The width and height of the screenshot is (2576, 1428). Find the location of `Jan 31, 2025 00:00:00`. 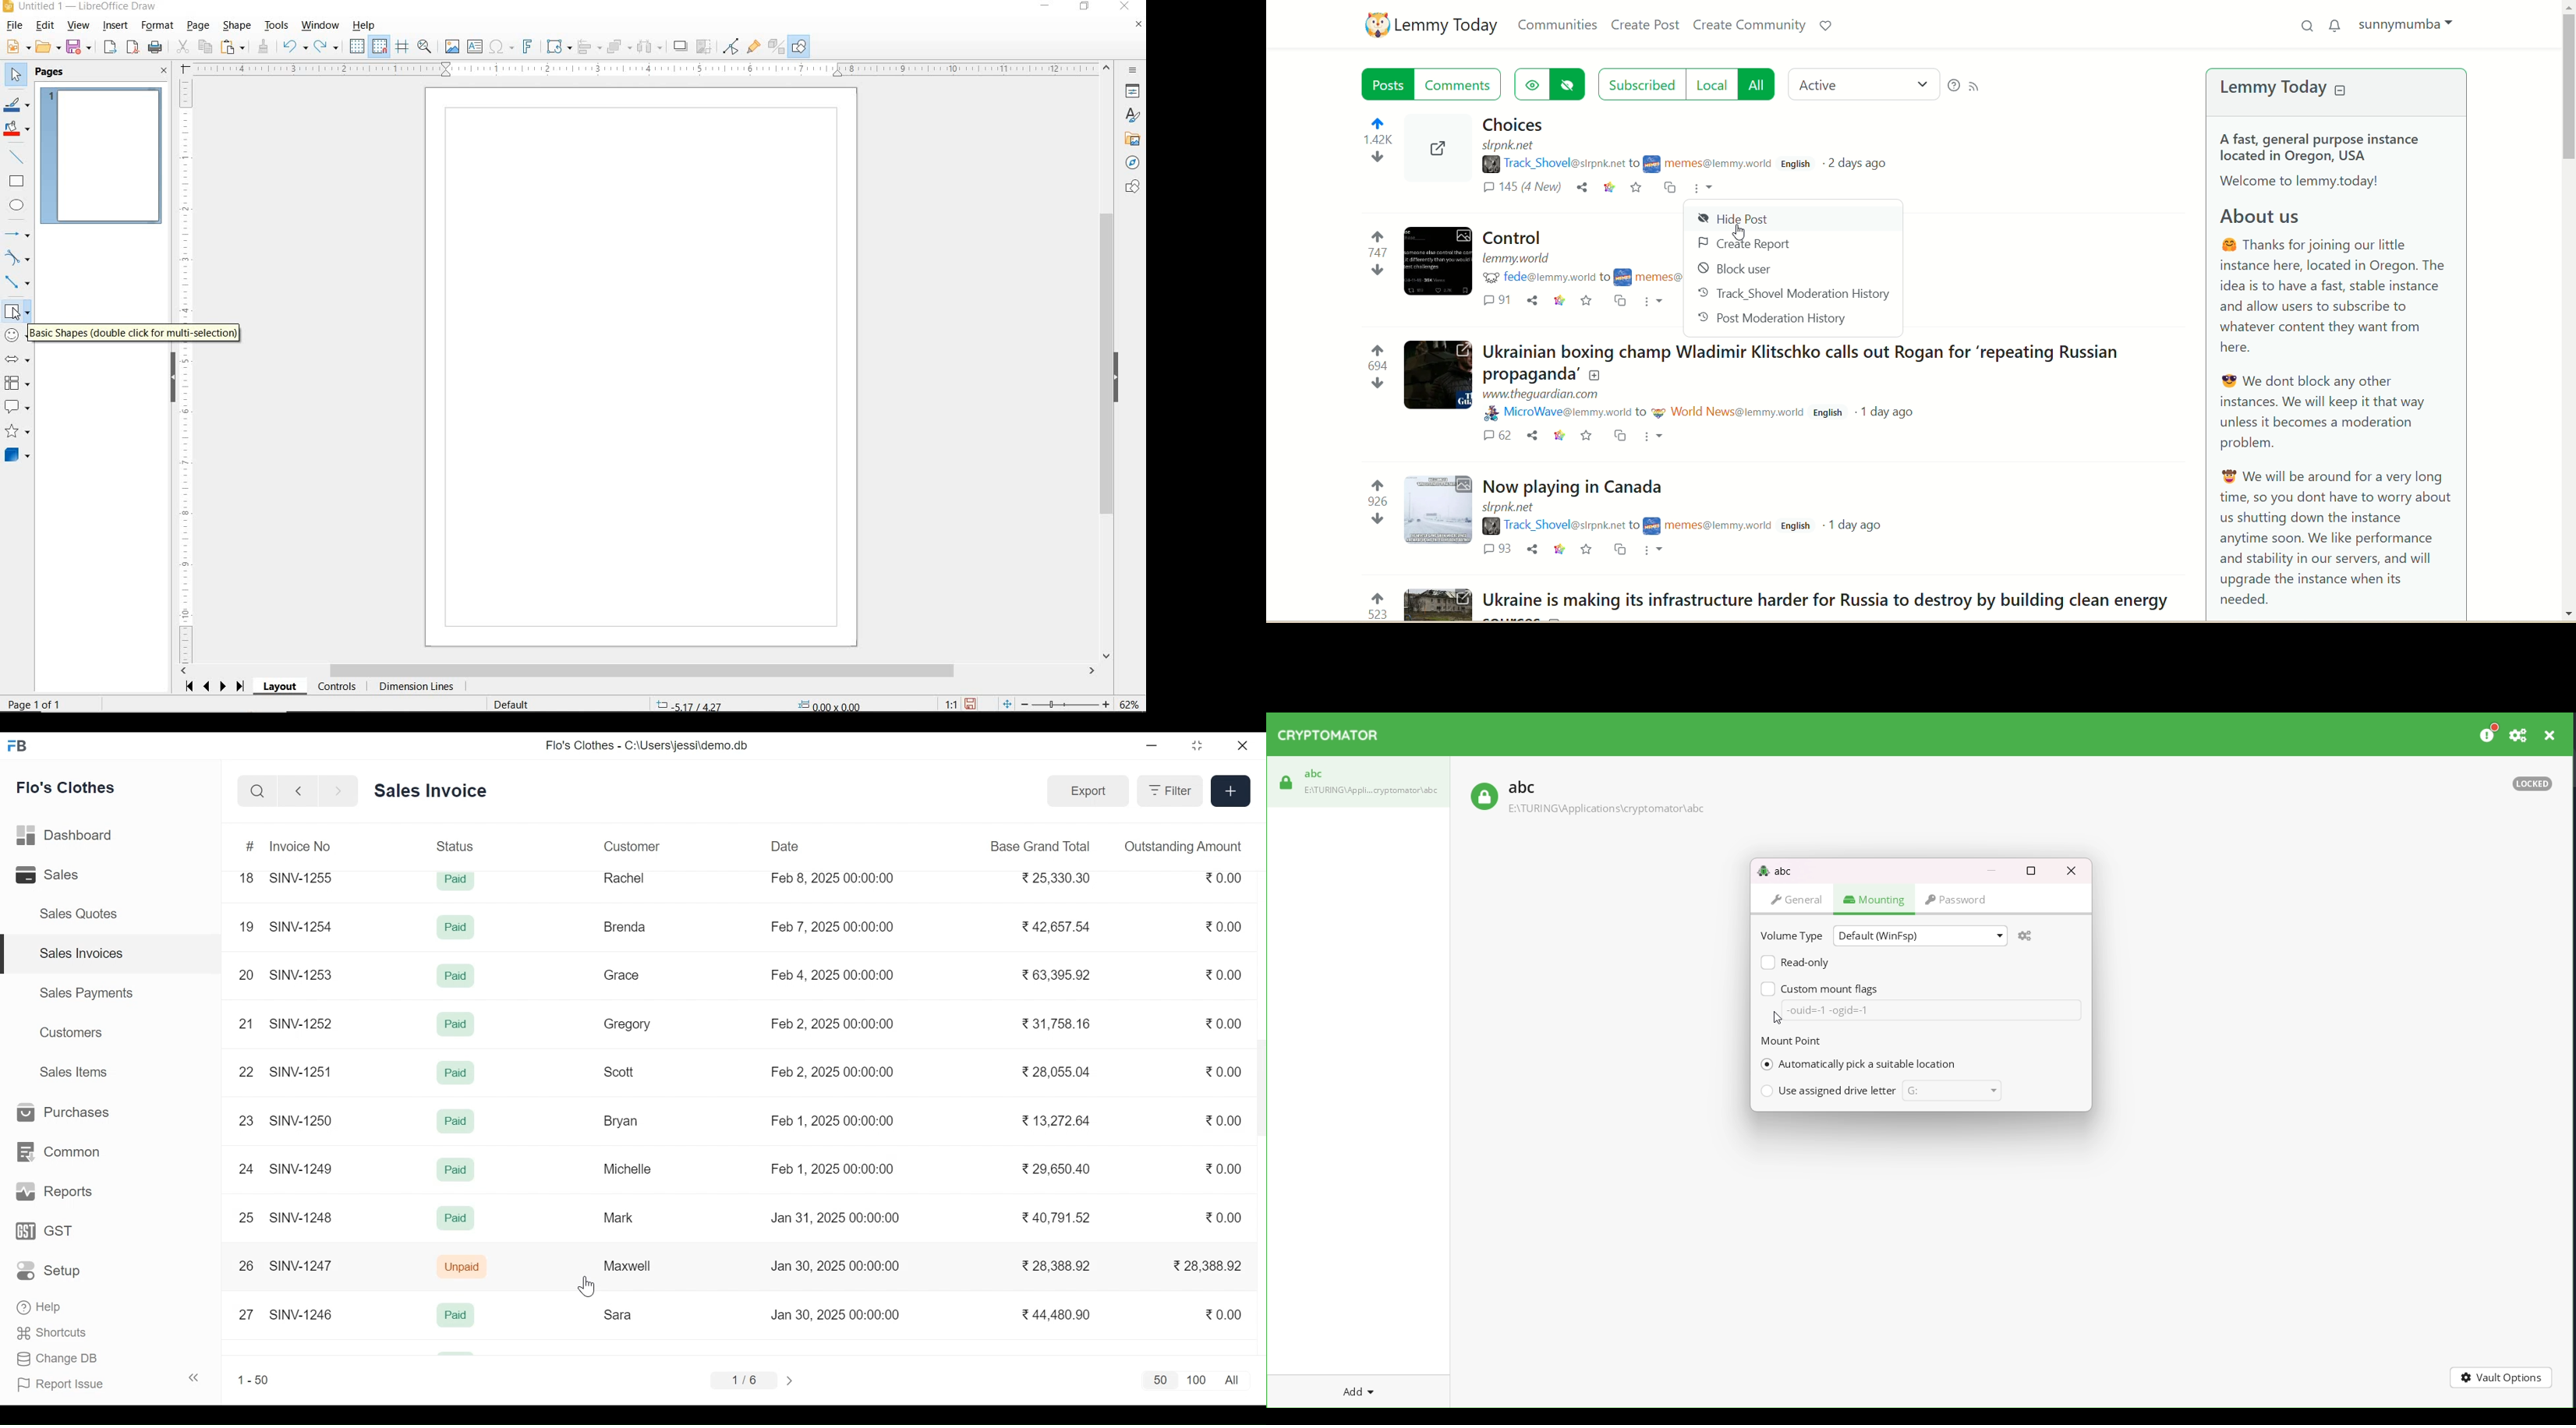

Jan 31, 2025 00:00:00 is located at coordinates (836, 1218).